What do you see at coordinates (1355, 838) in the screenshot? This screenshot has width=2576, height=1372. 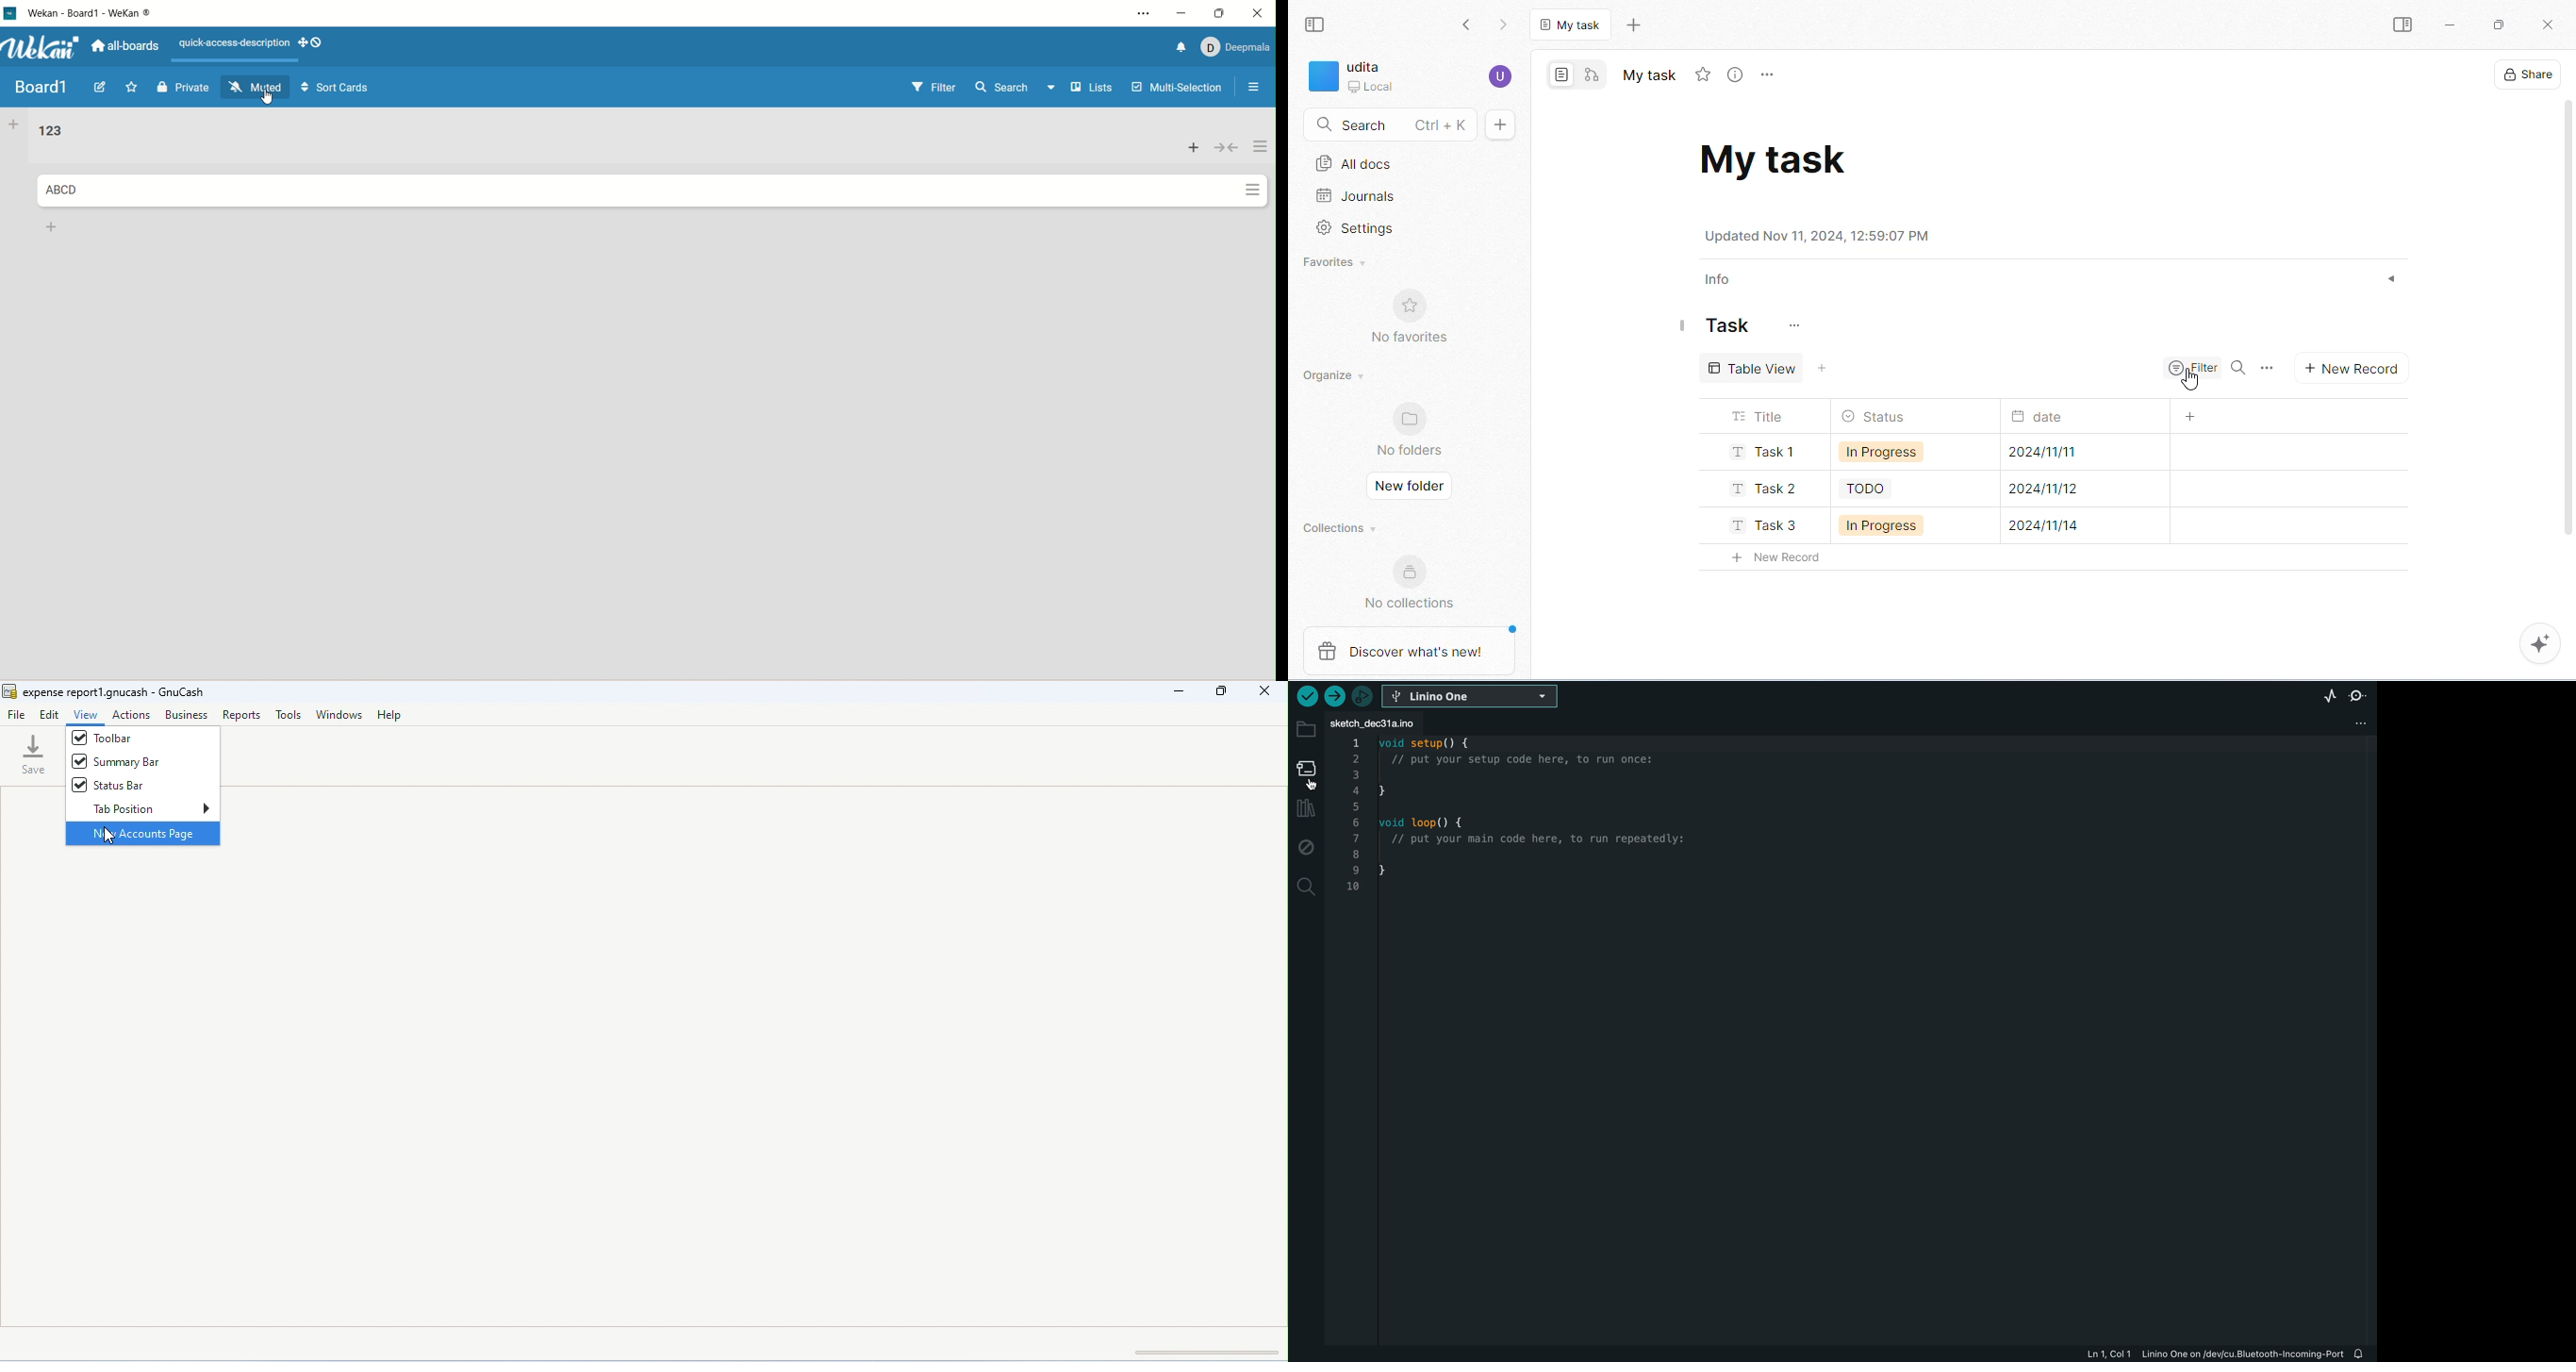 I see `7` at bounding box center [1355, 838].